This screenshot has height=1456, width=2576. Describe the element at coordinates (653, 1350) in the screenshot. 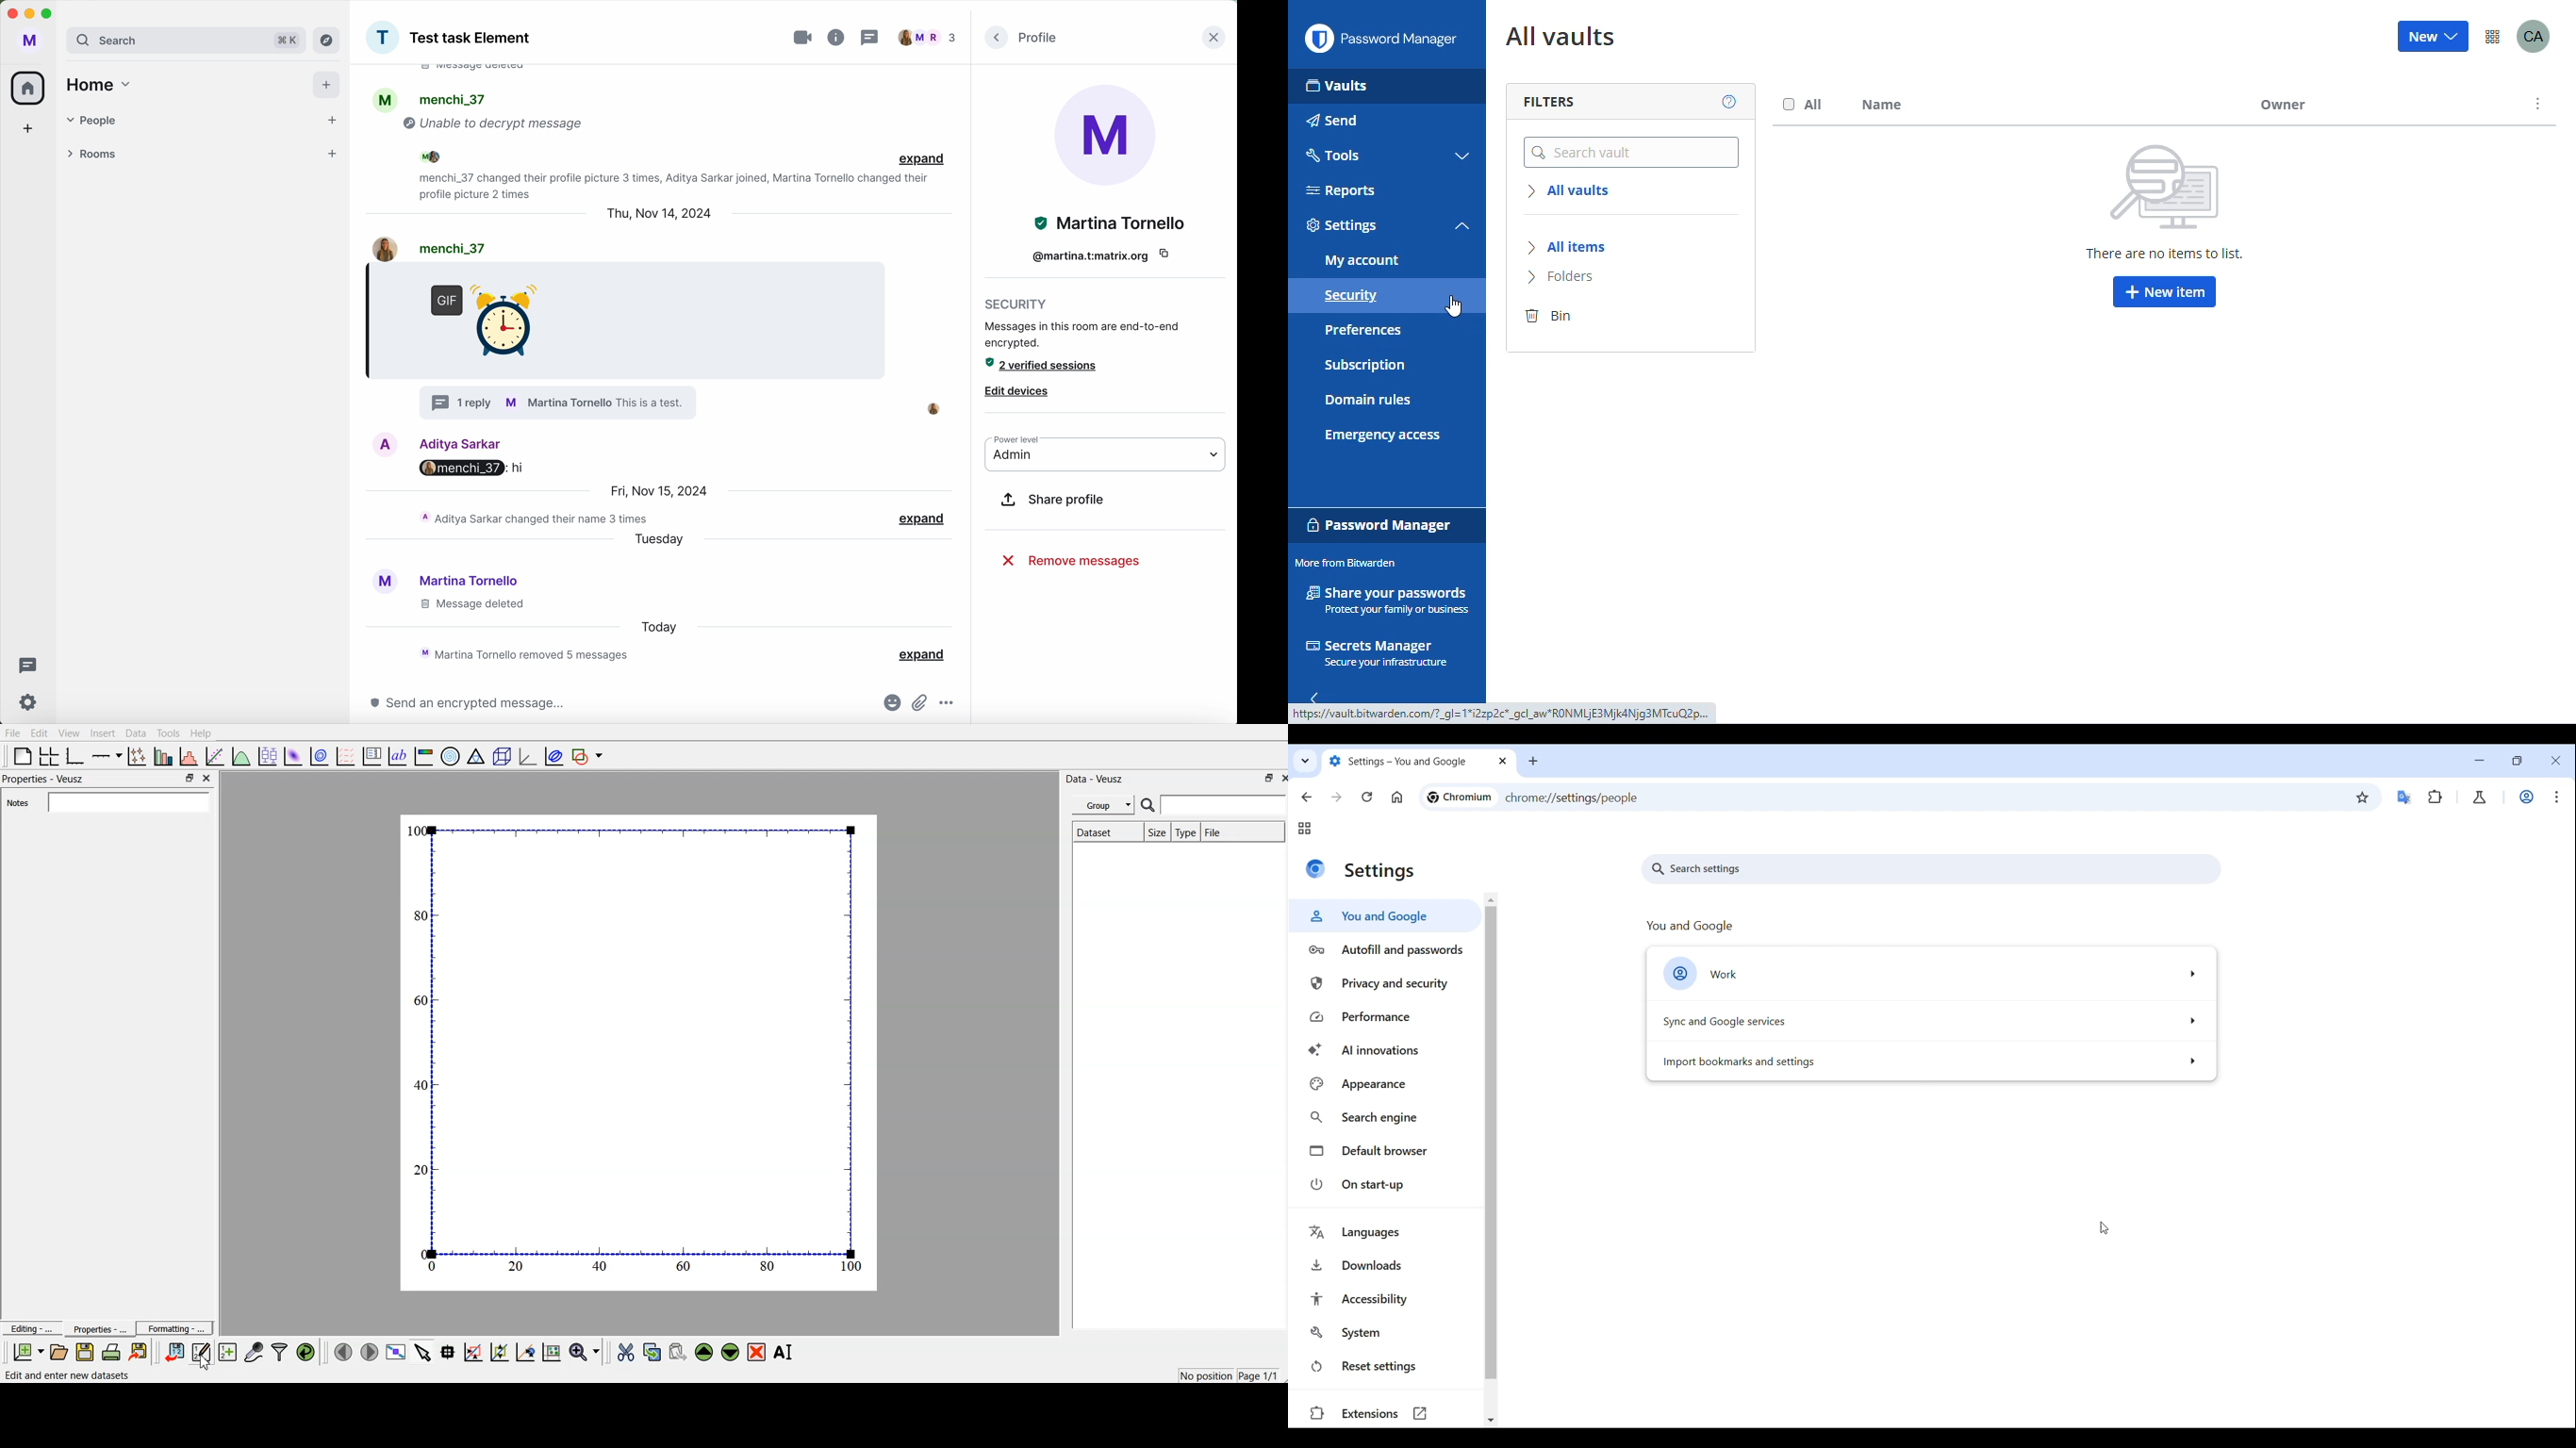

I see `copy` at that location.